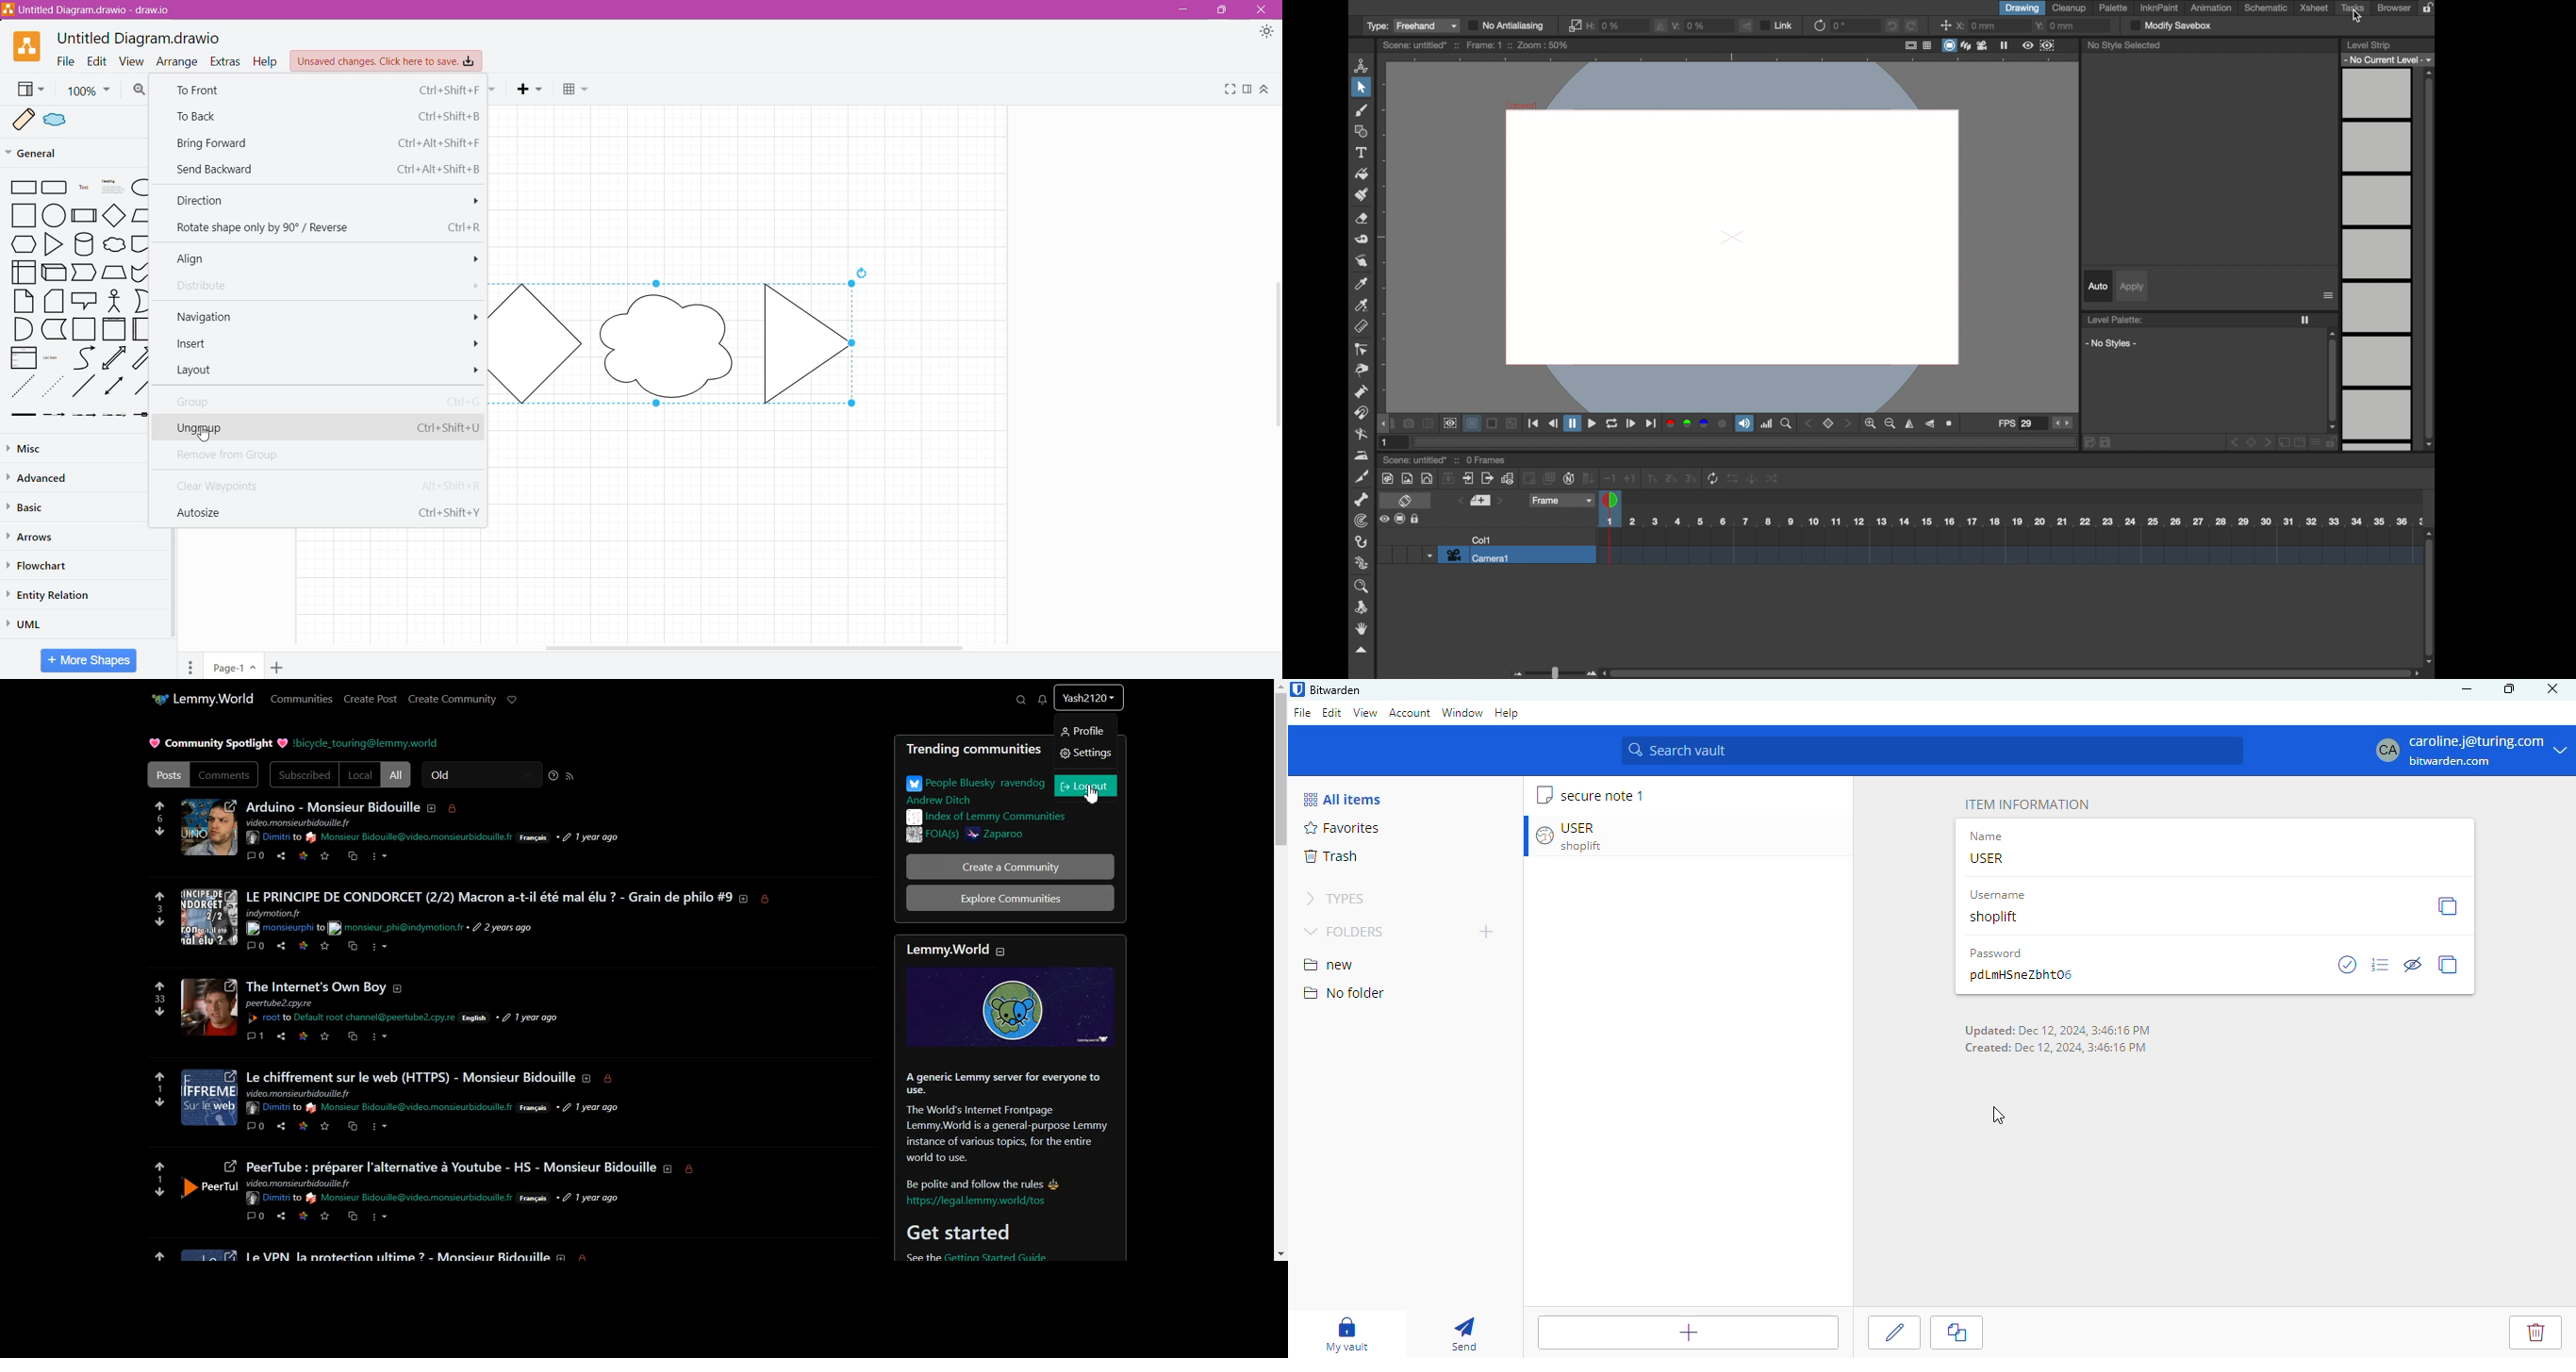 The height and width of the screenshot is (1372, 2576). I want to click on window, so click(1462, 713).